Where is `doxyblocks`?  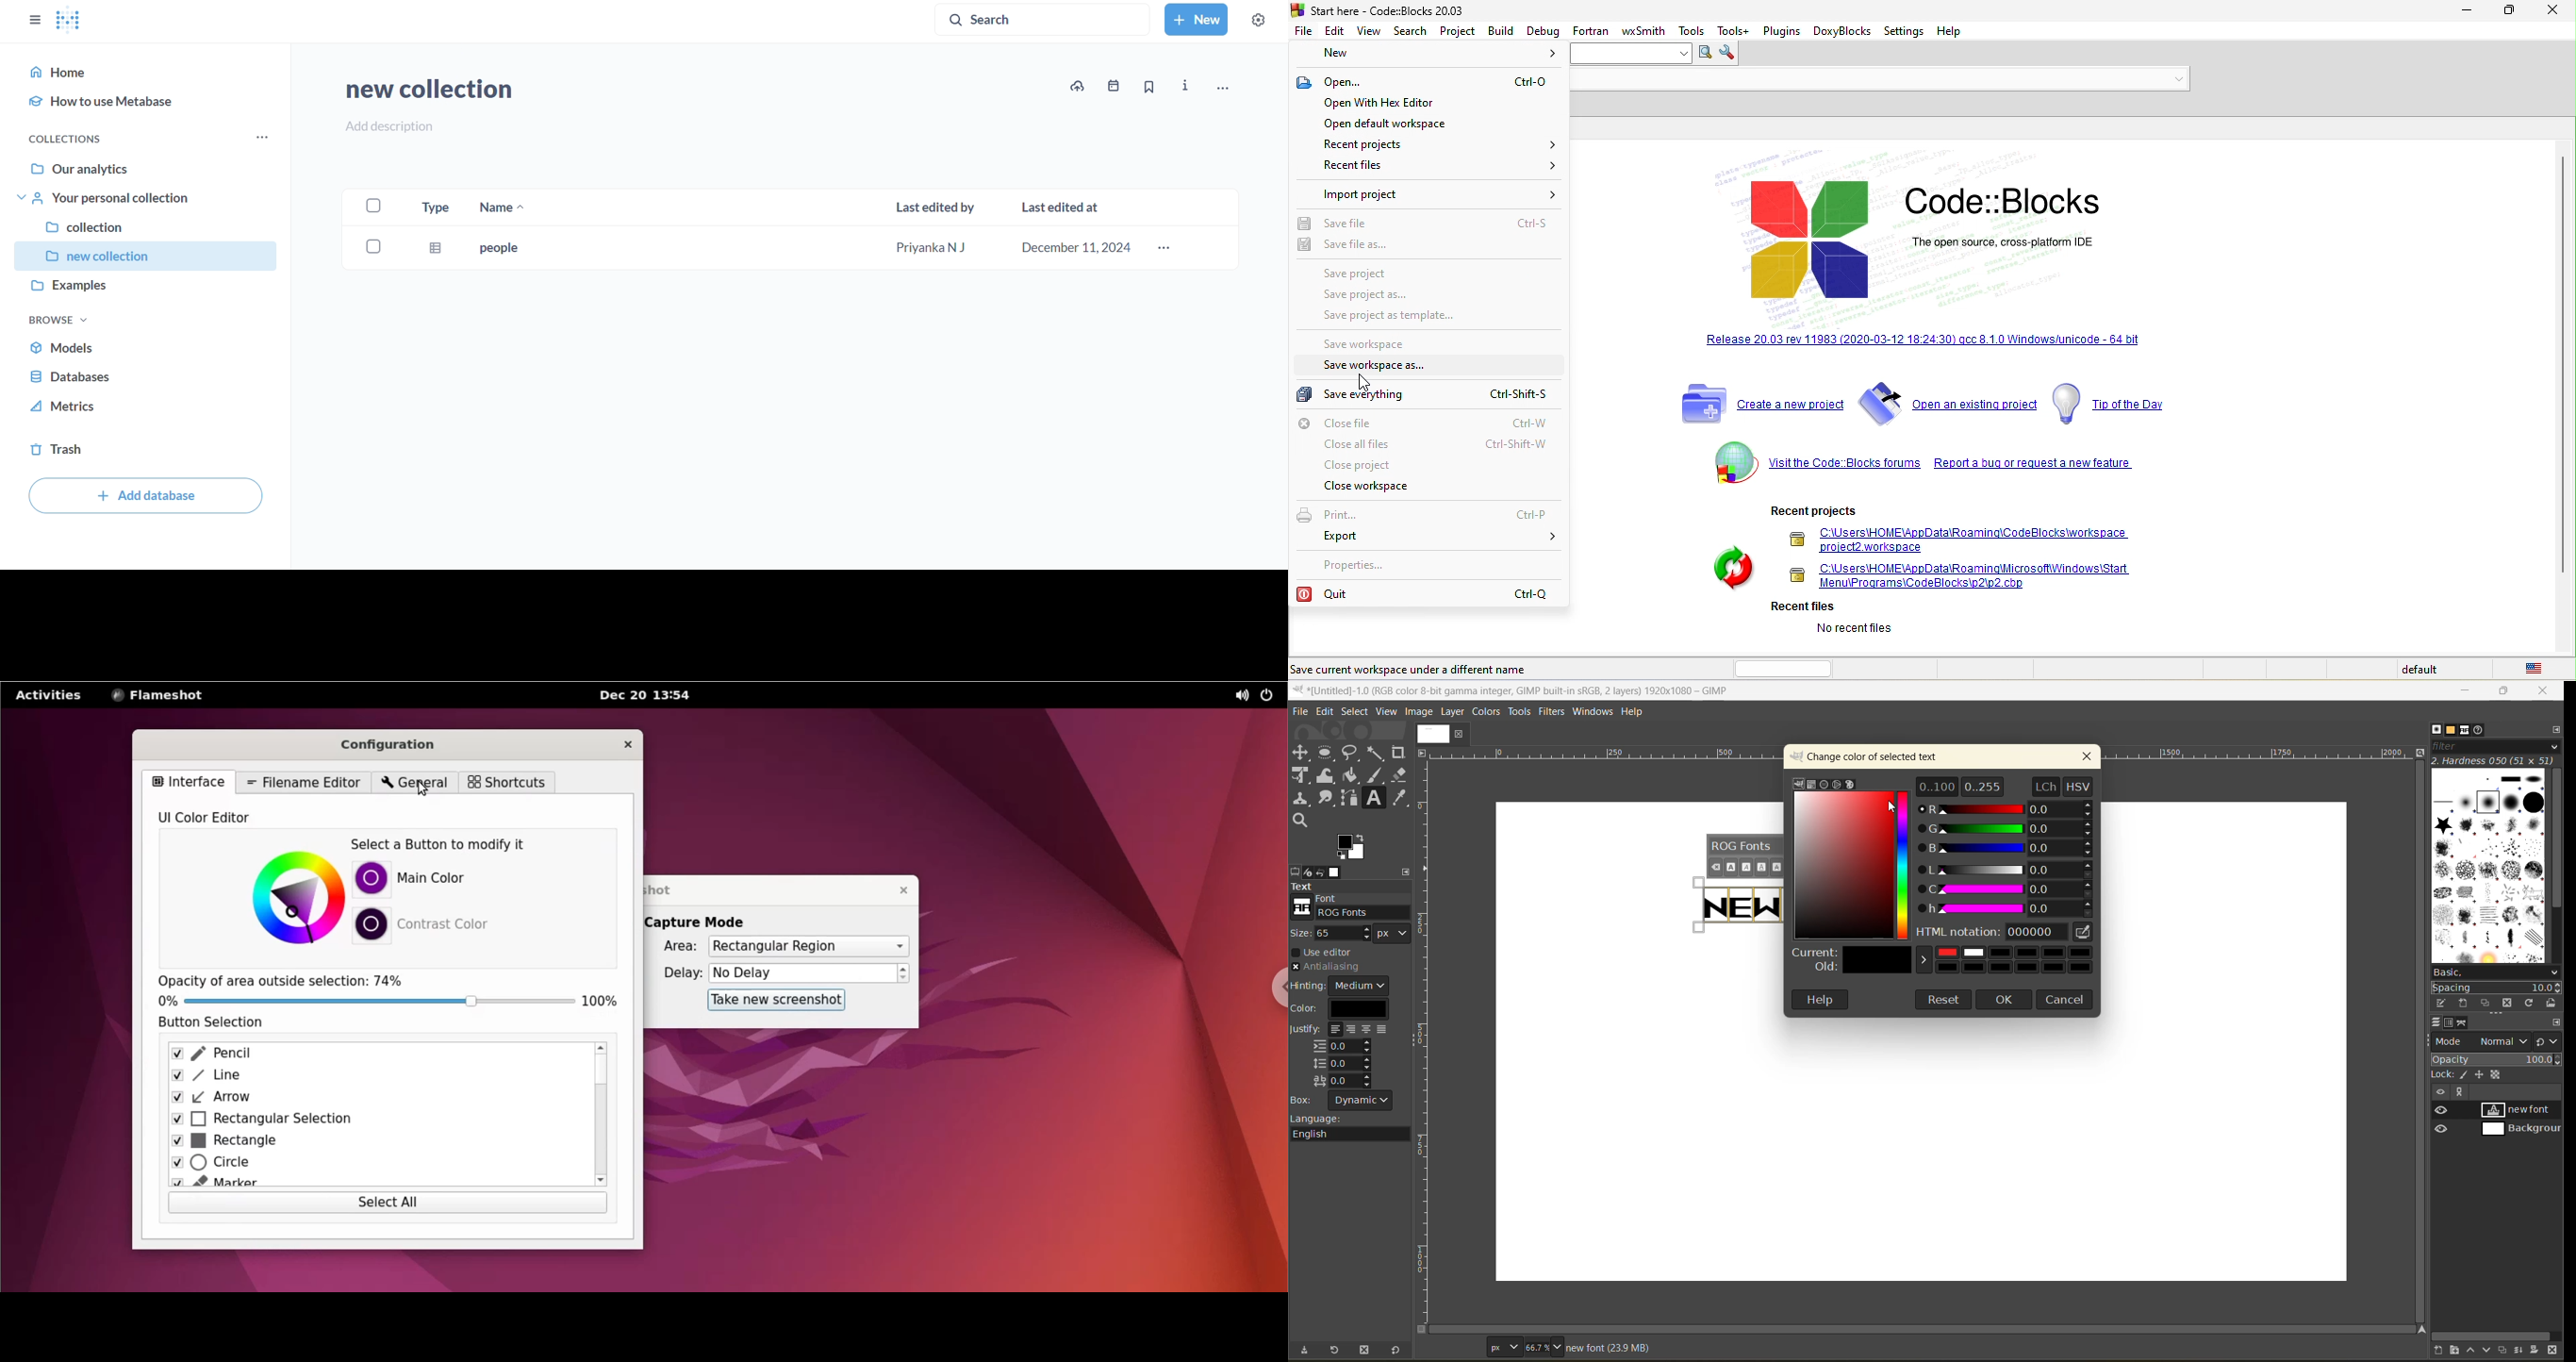
doxyblocks is located at coordinates (1842, 32).